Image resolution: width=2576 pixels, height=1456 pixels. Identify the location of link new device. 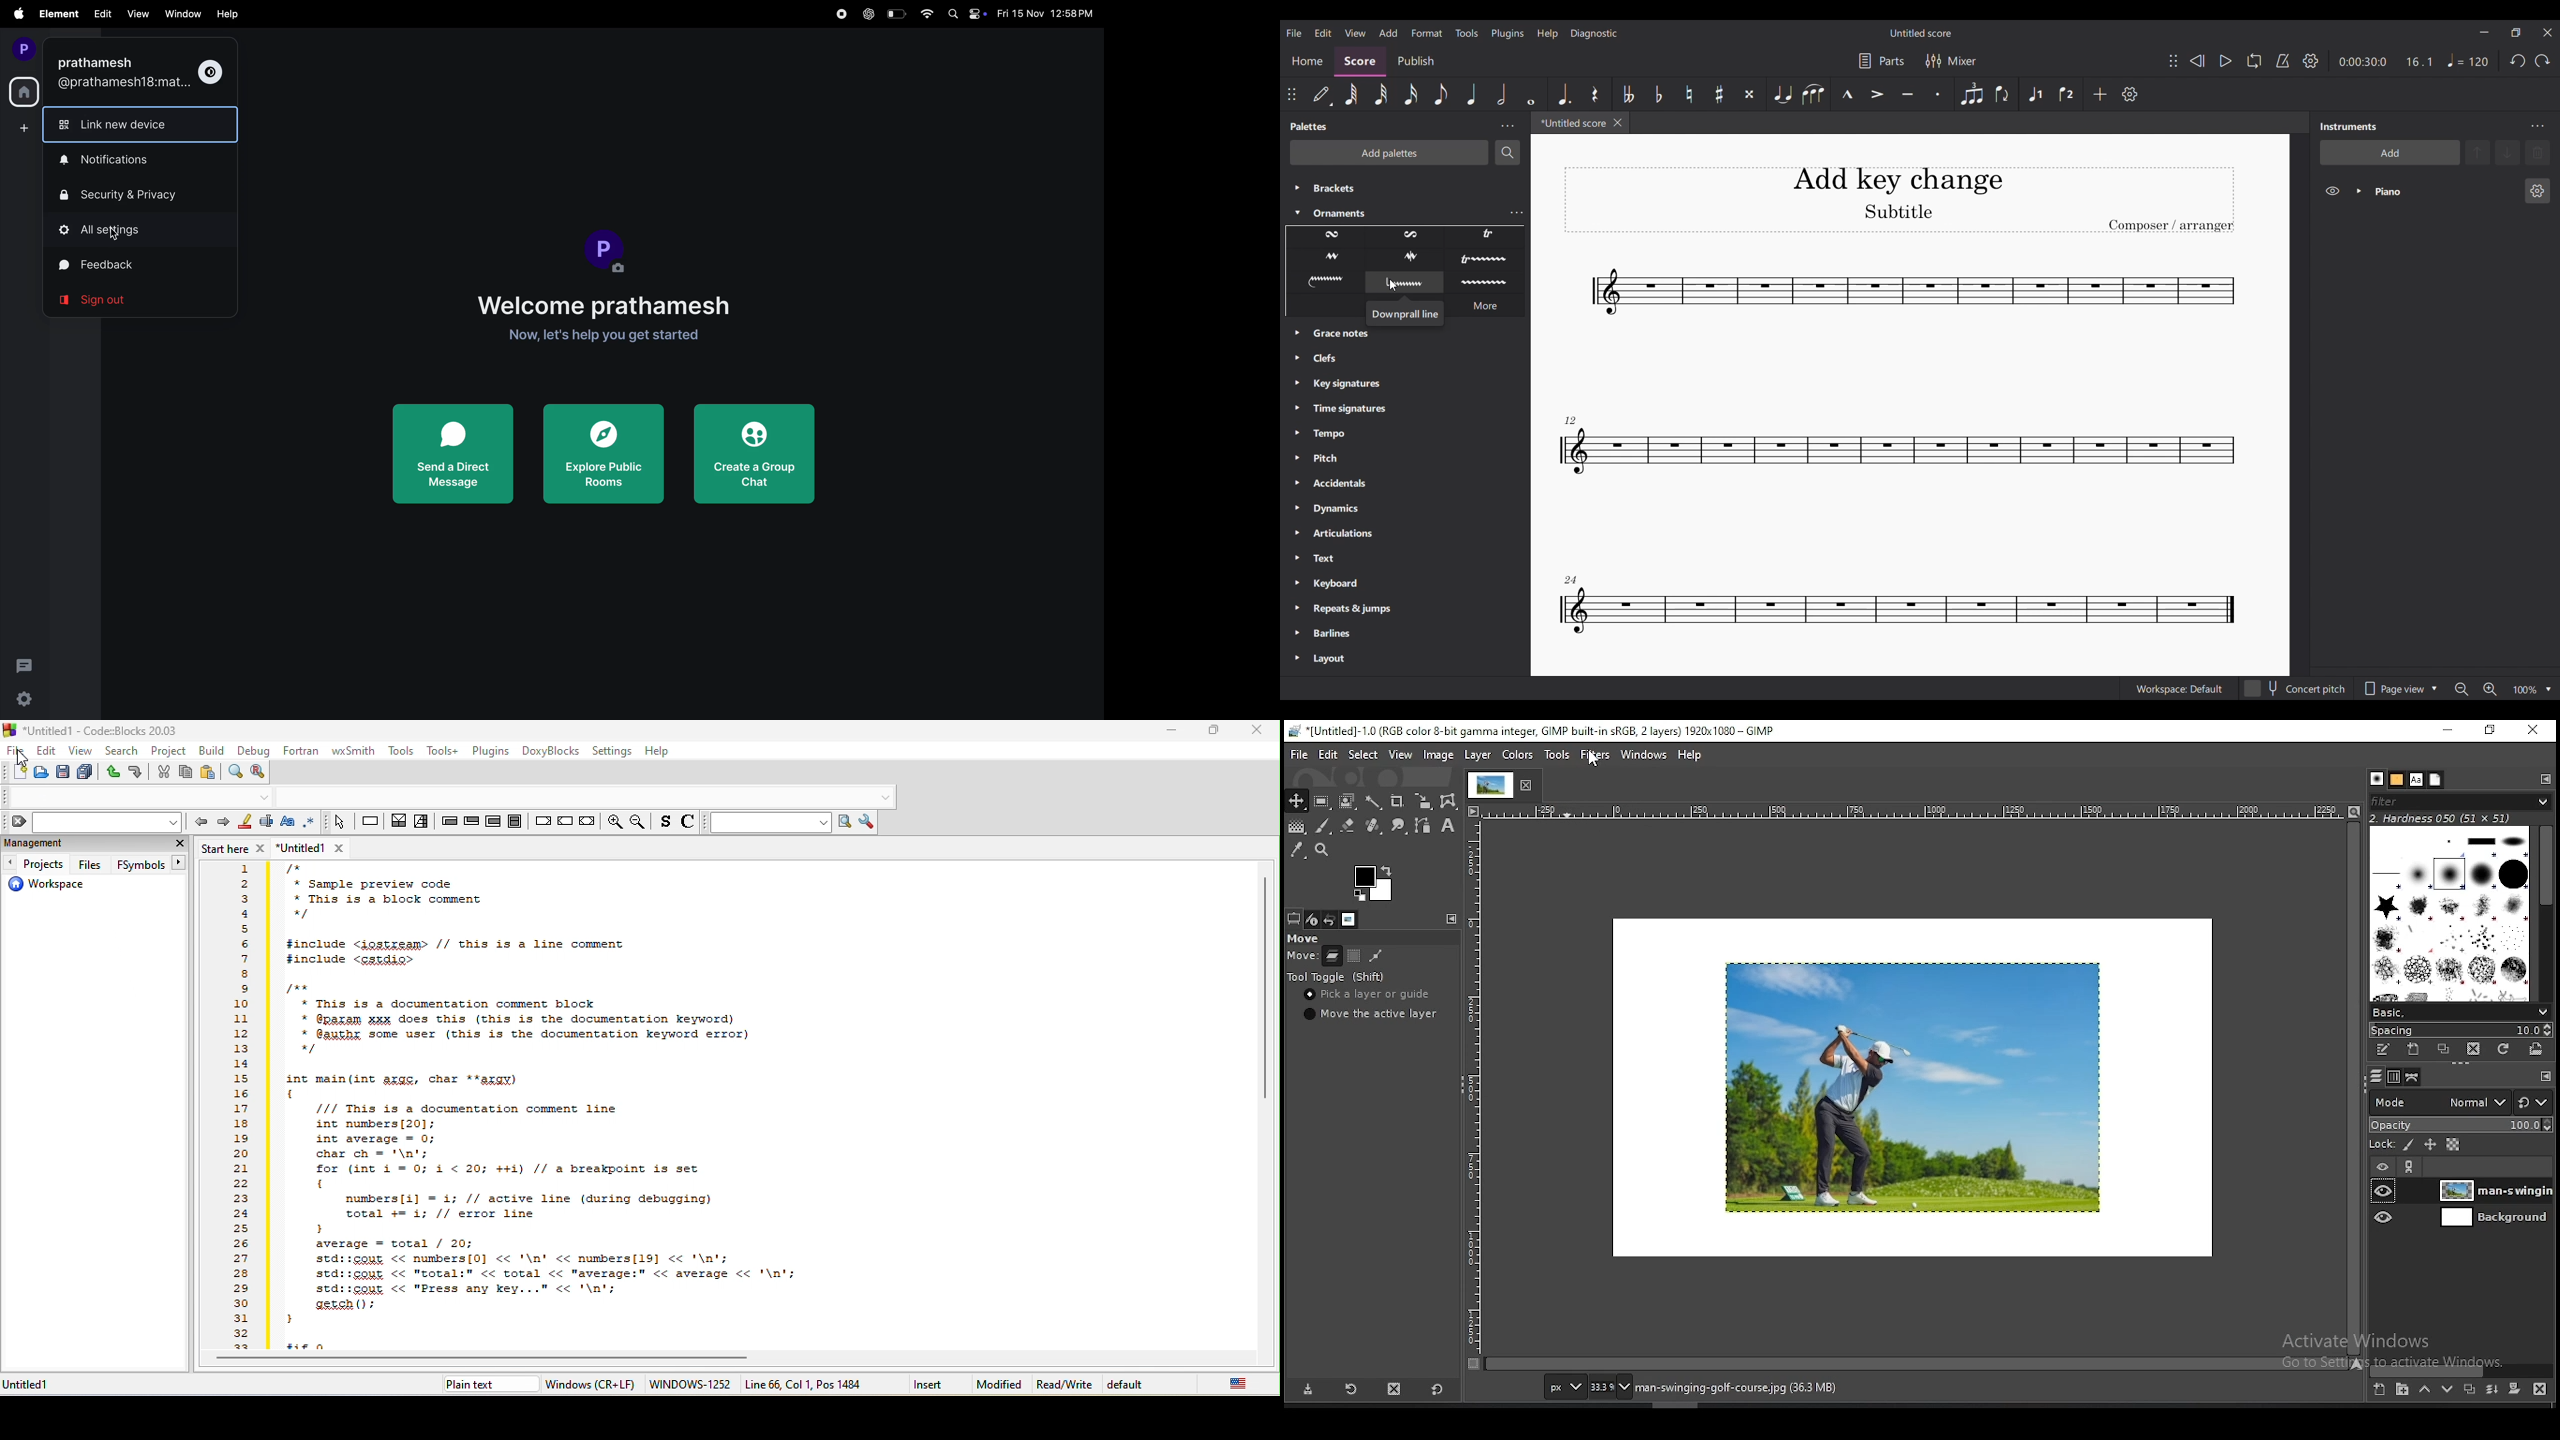
(142, 124).